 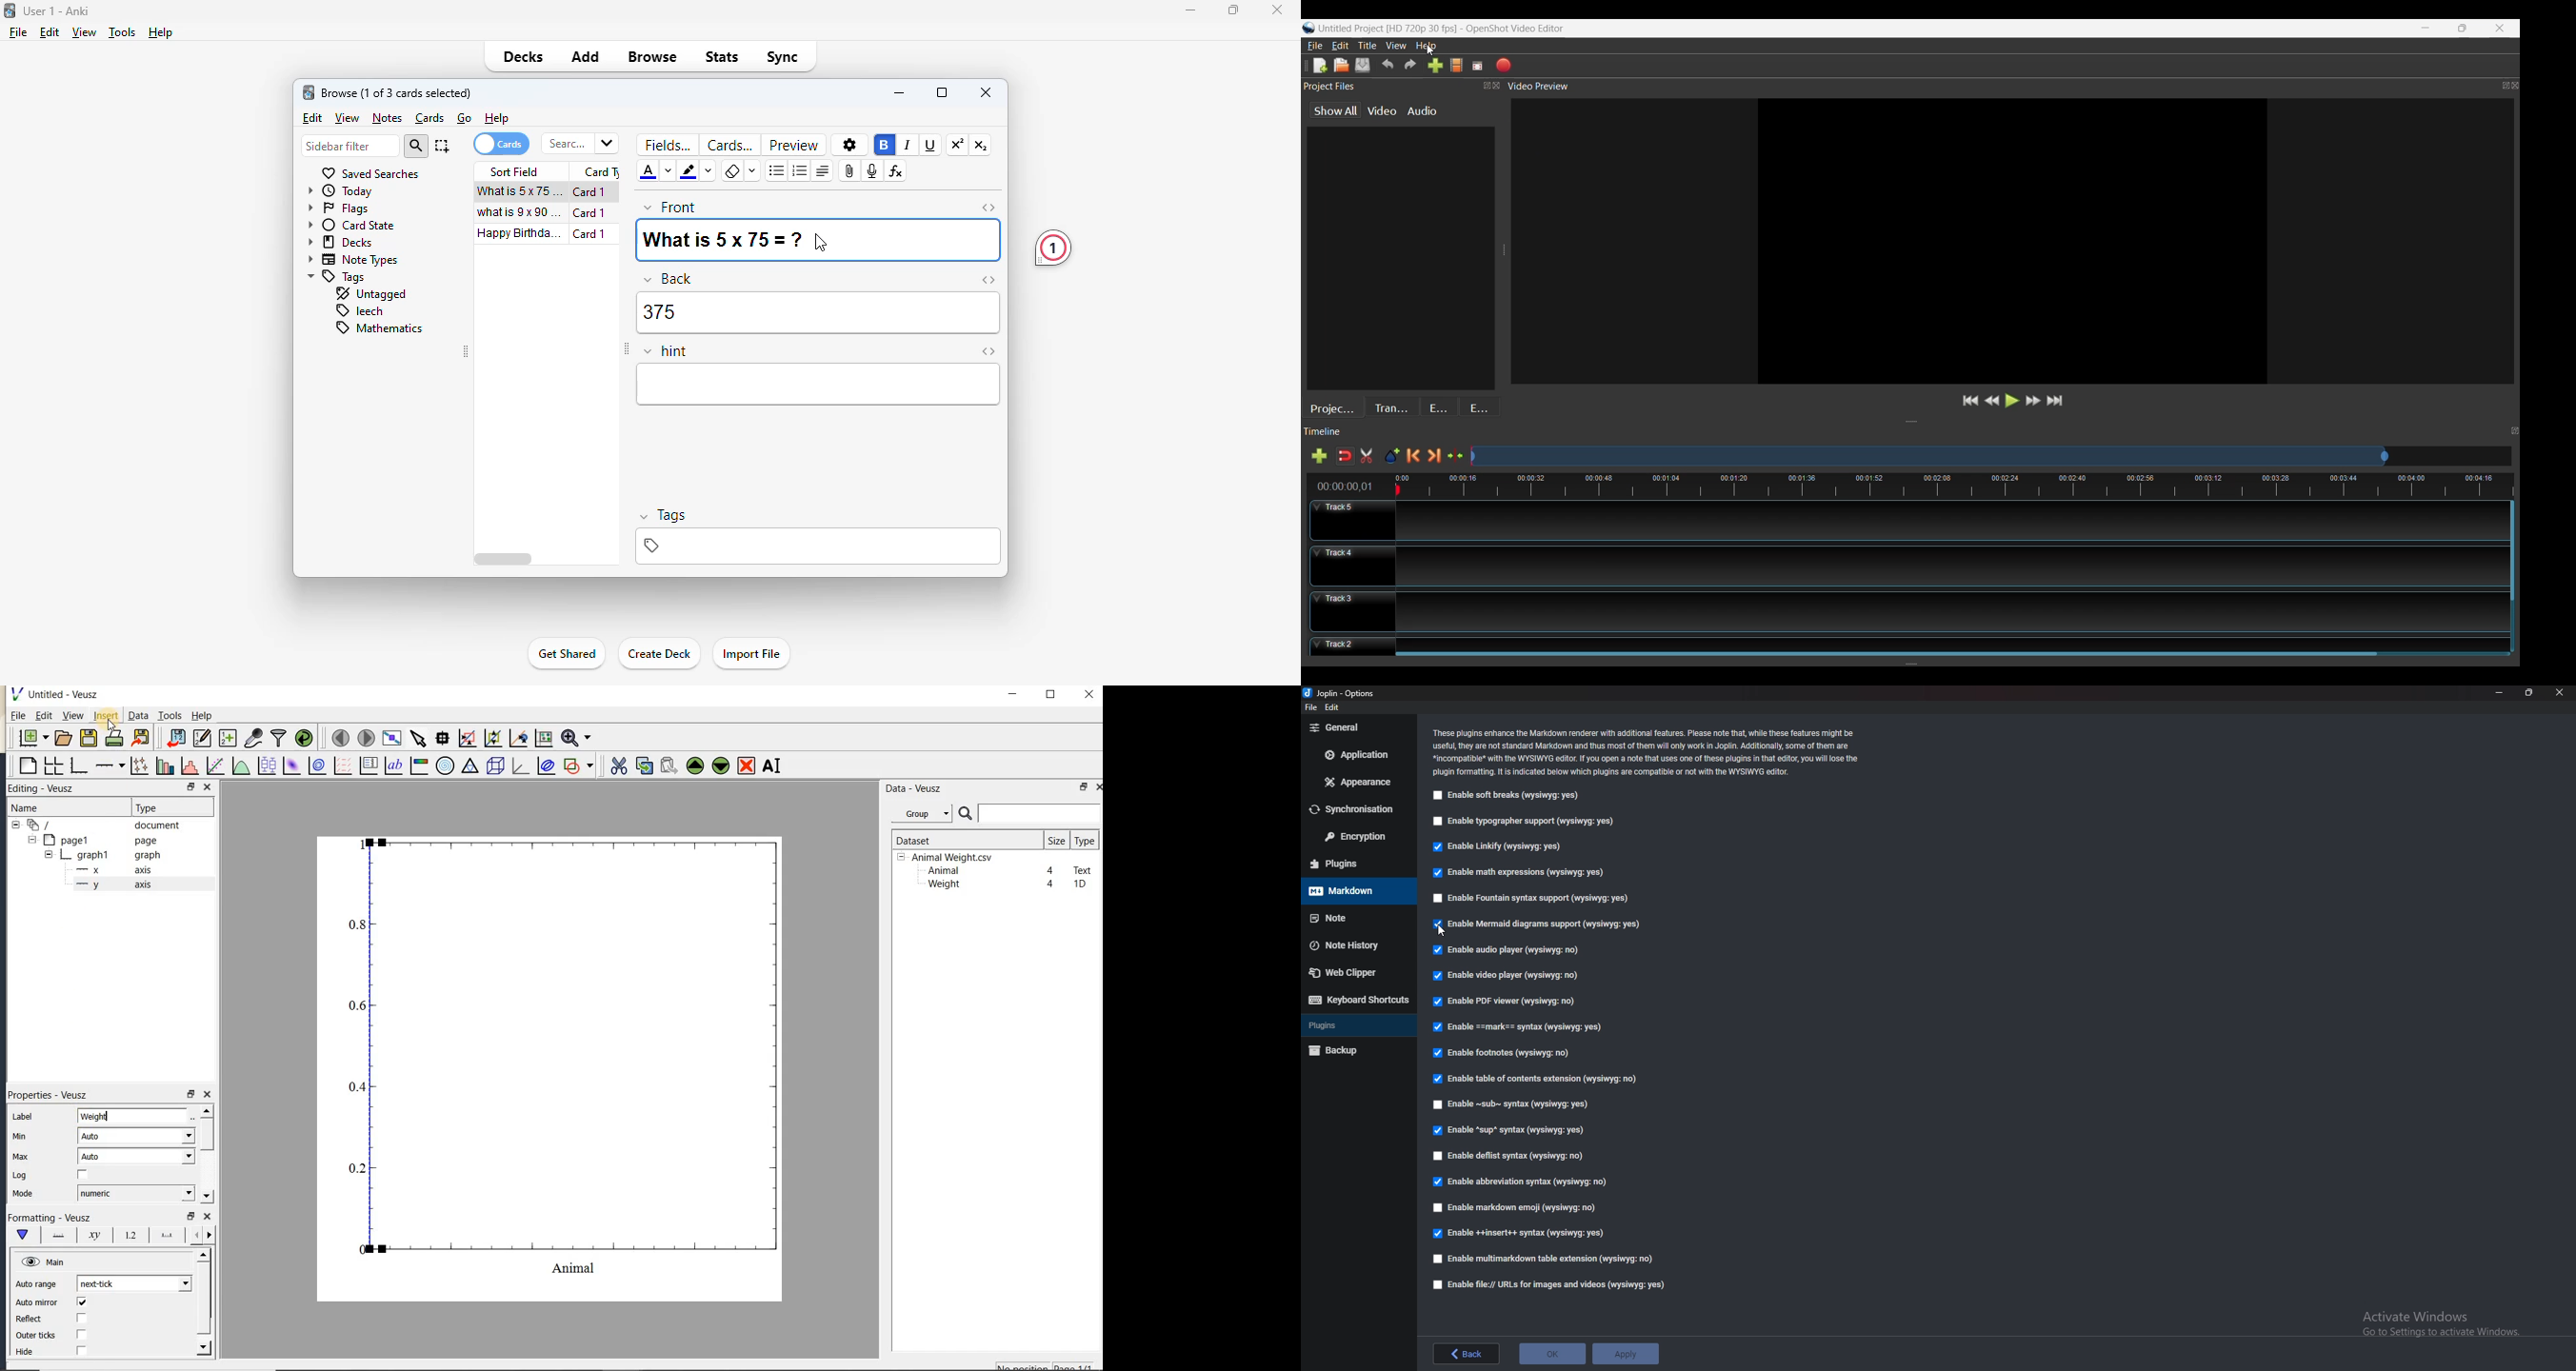 I want to click on search, so click(x=416, y=146).